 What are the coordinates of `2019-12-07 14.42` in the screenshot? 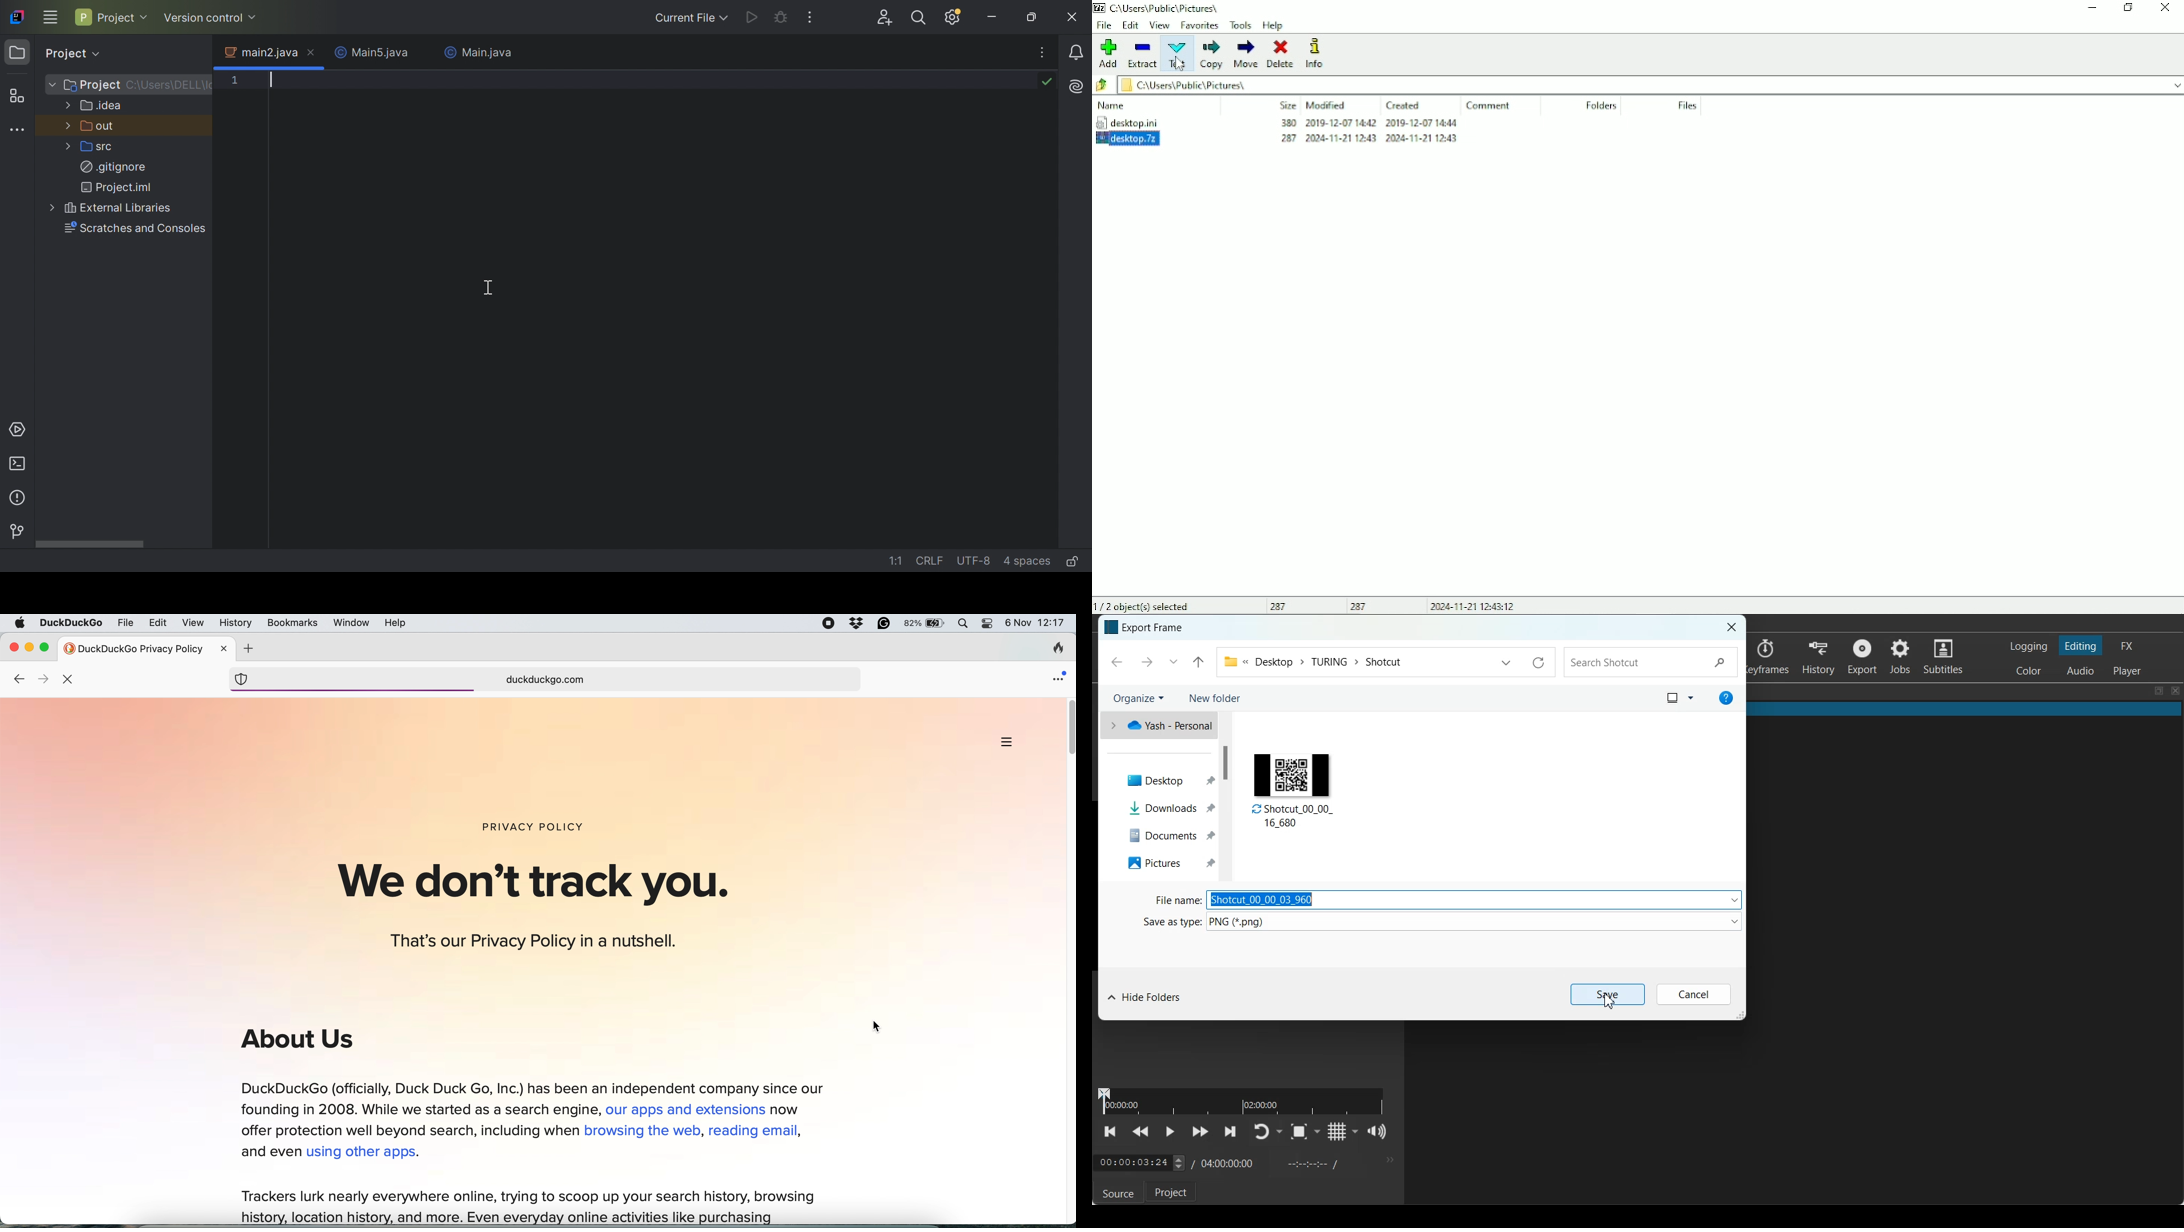 It's located at (1344, 122).